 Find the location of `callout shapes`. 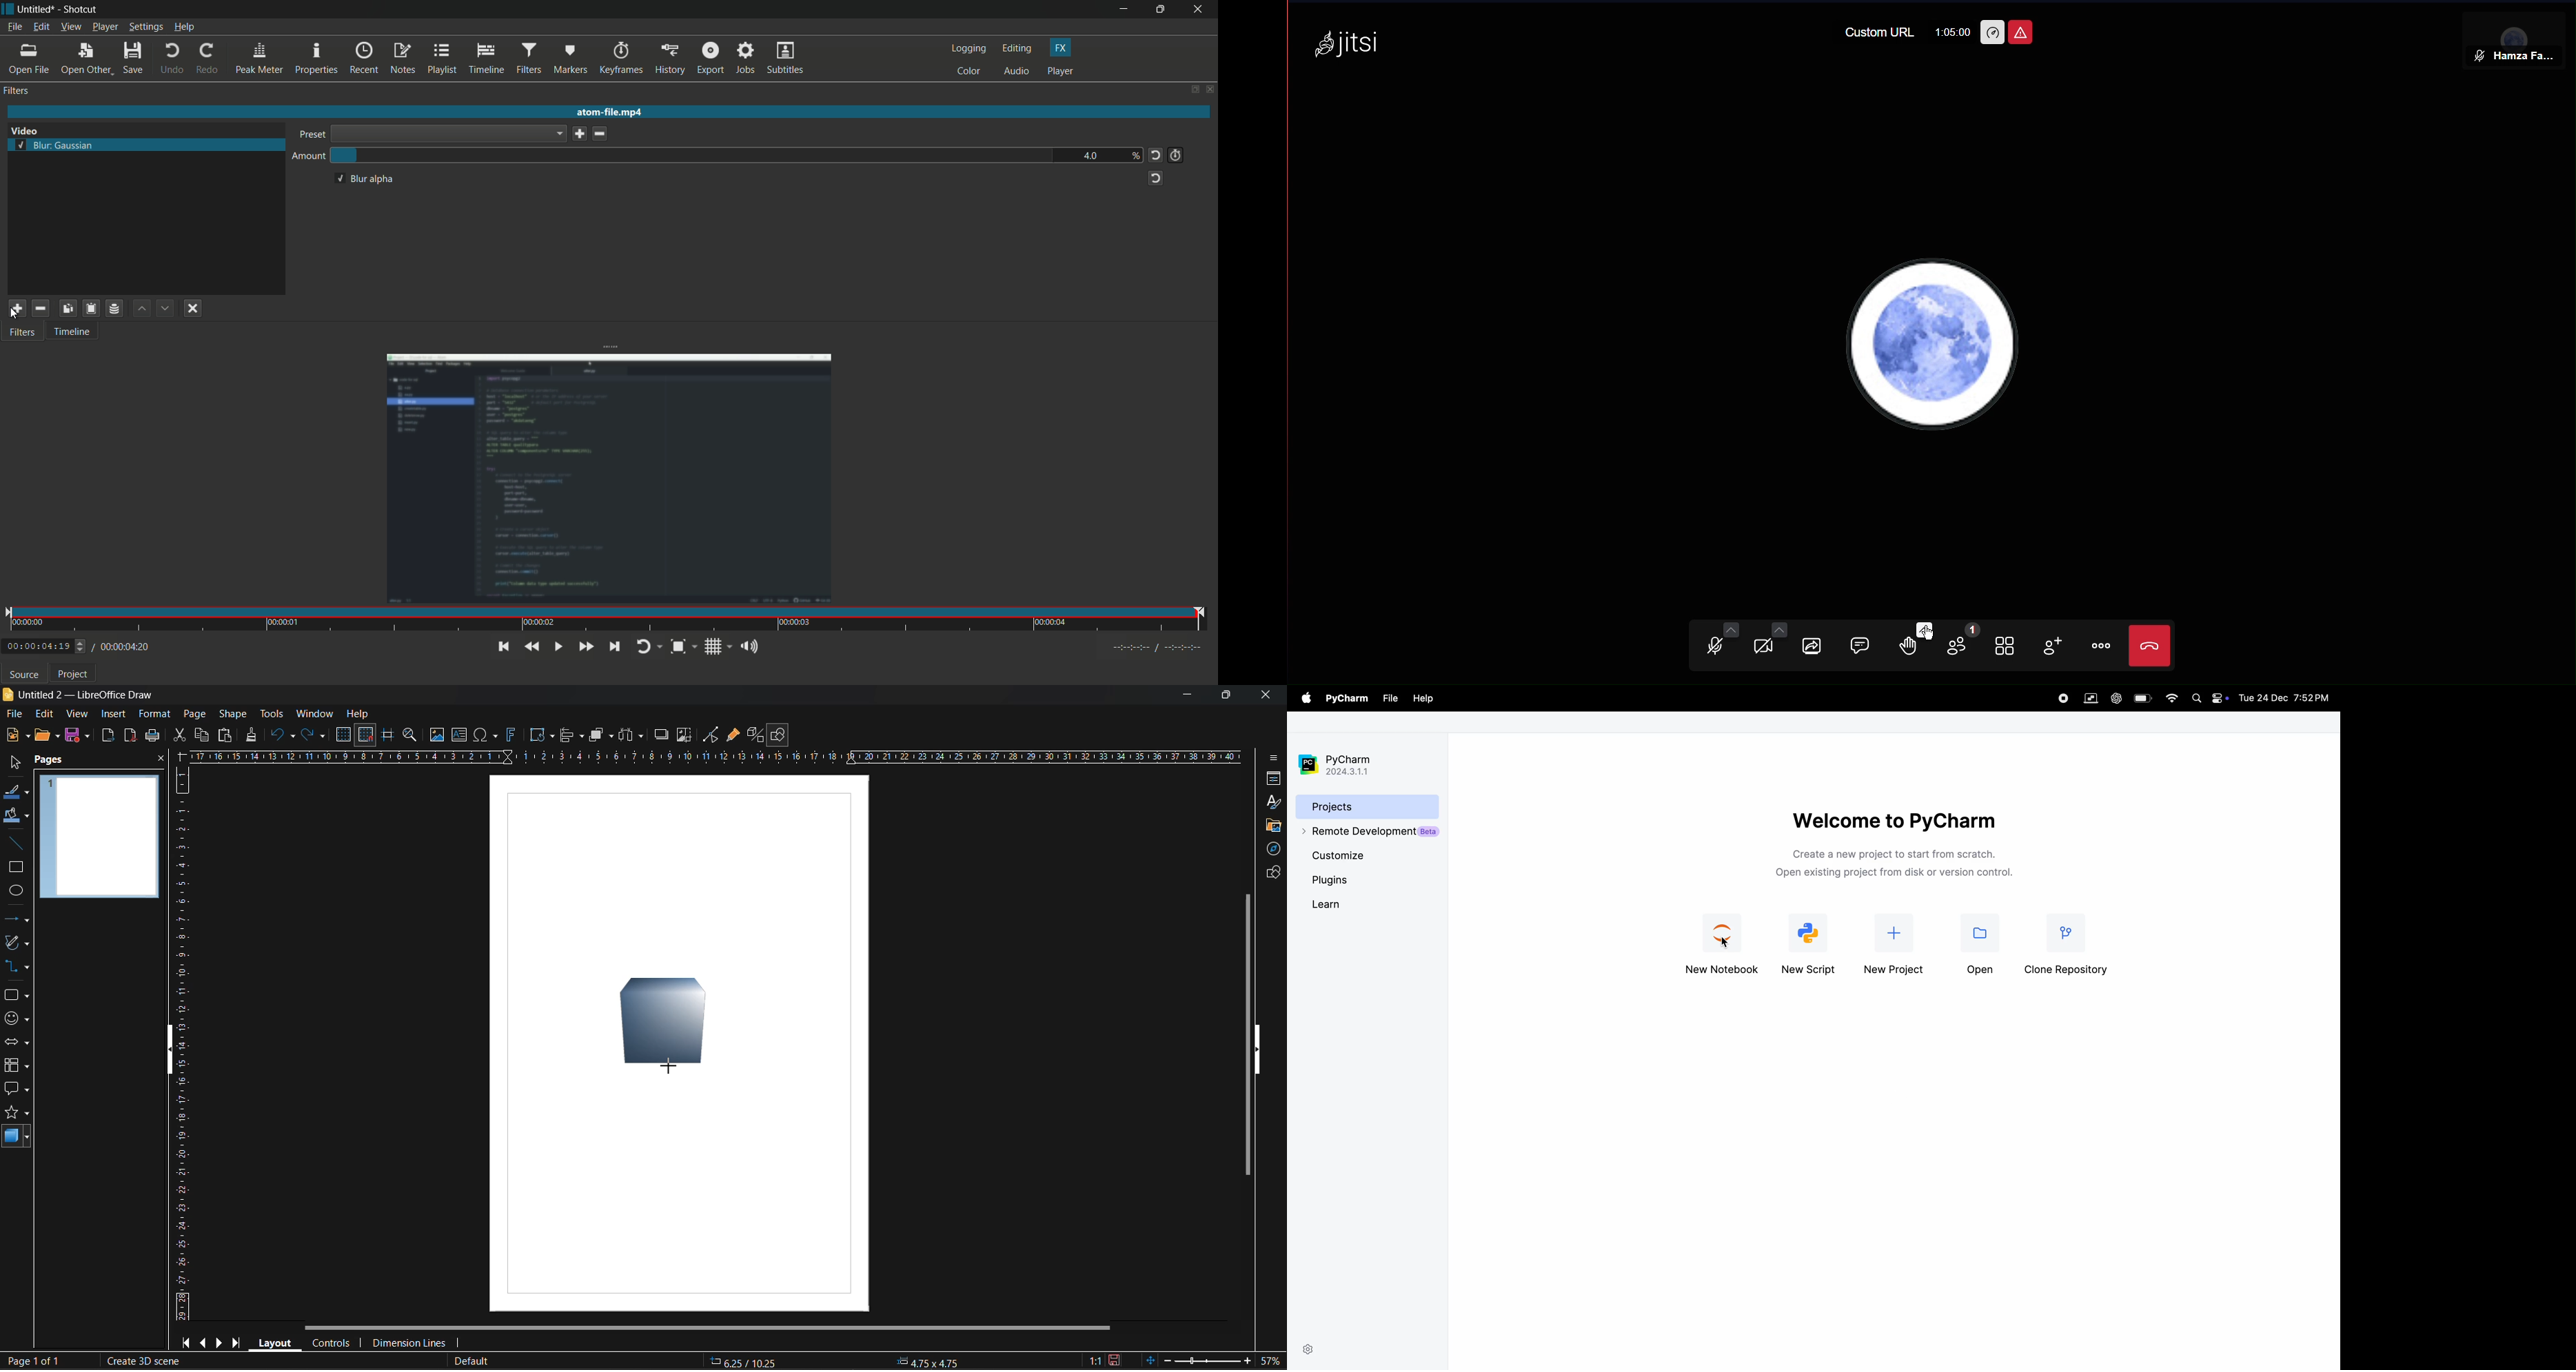

callout shapes is located at coordinates (17, 1090).